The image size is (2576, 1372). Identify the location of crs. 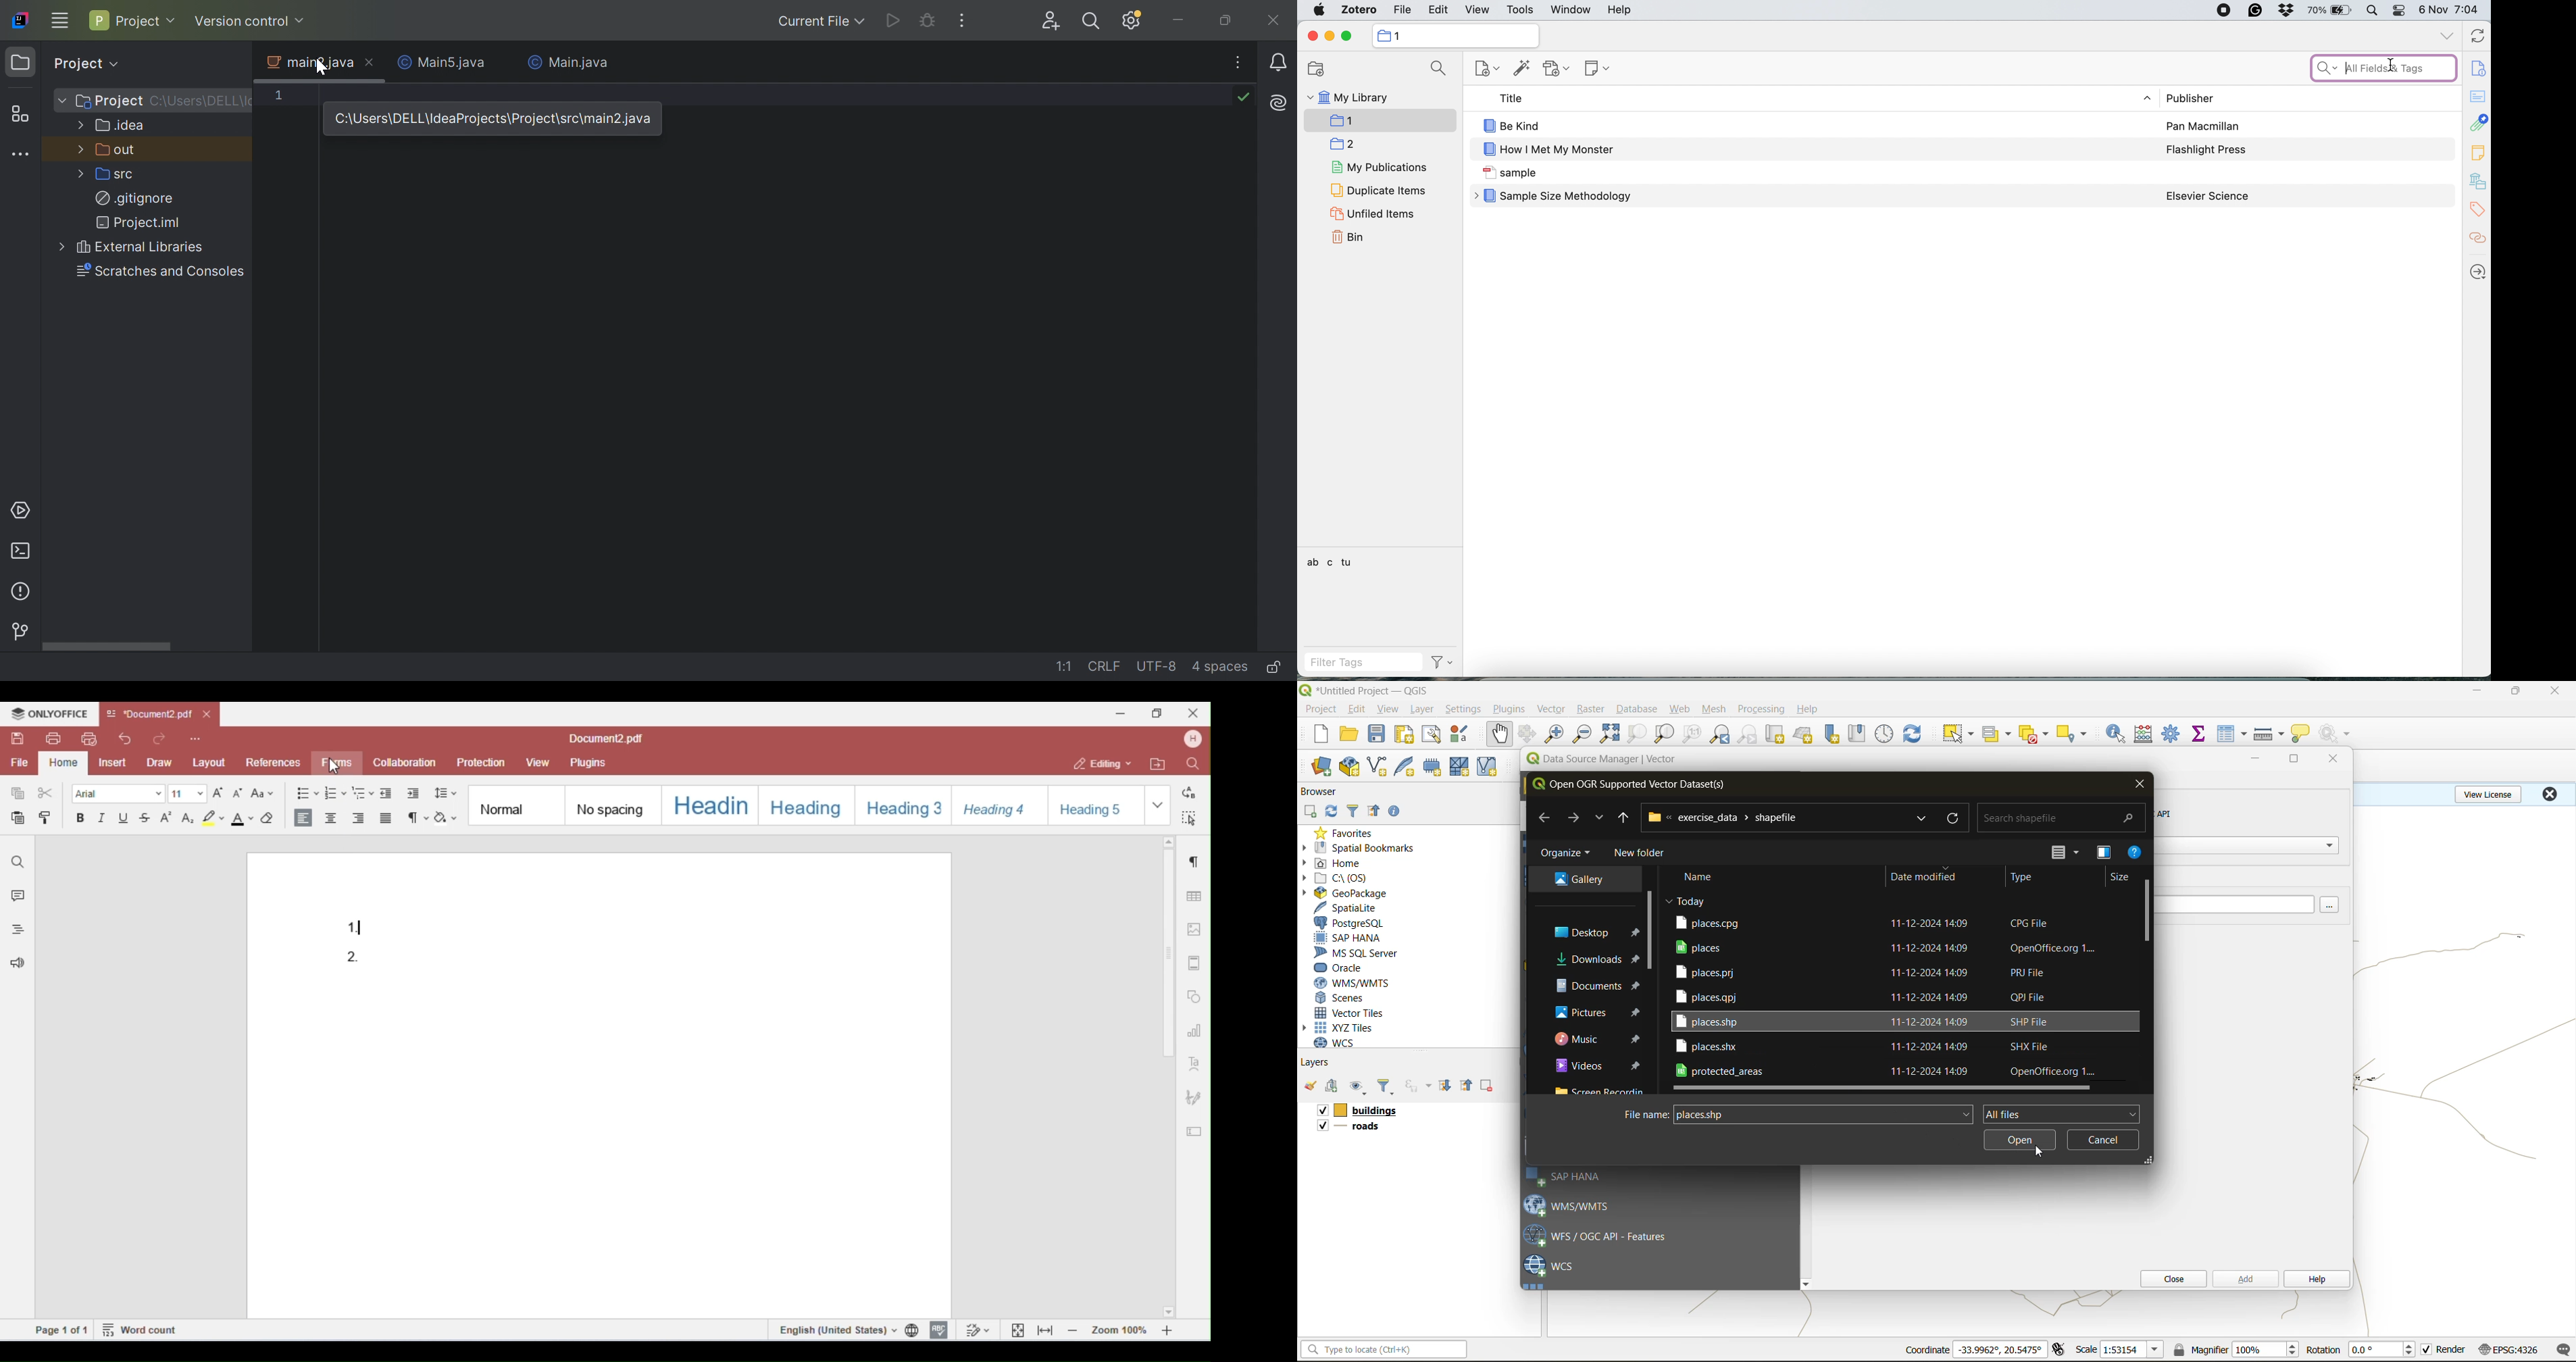
(2509, 1349).